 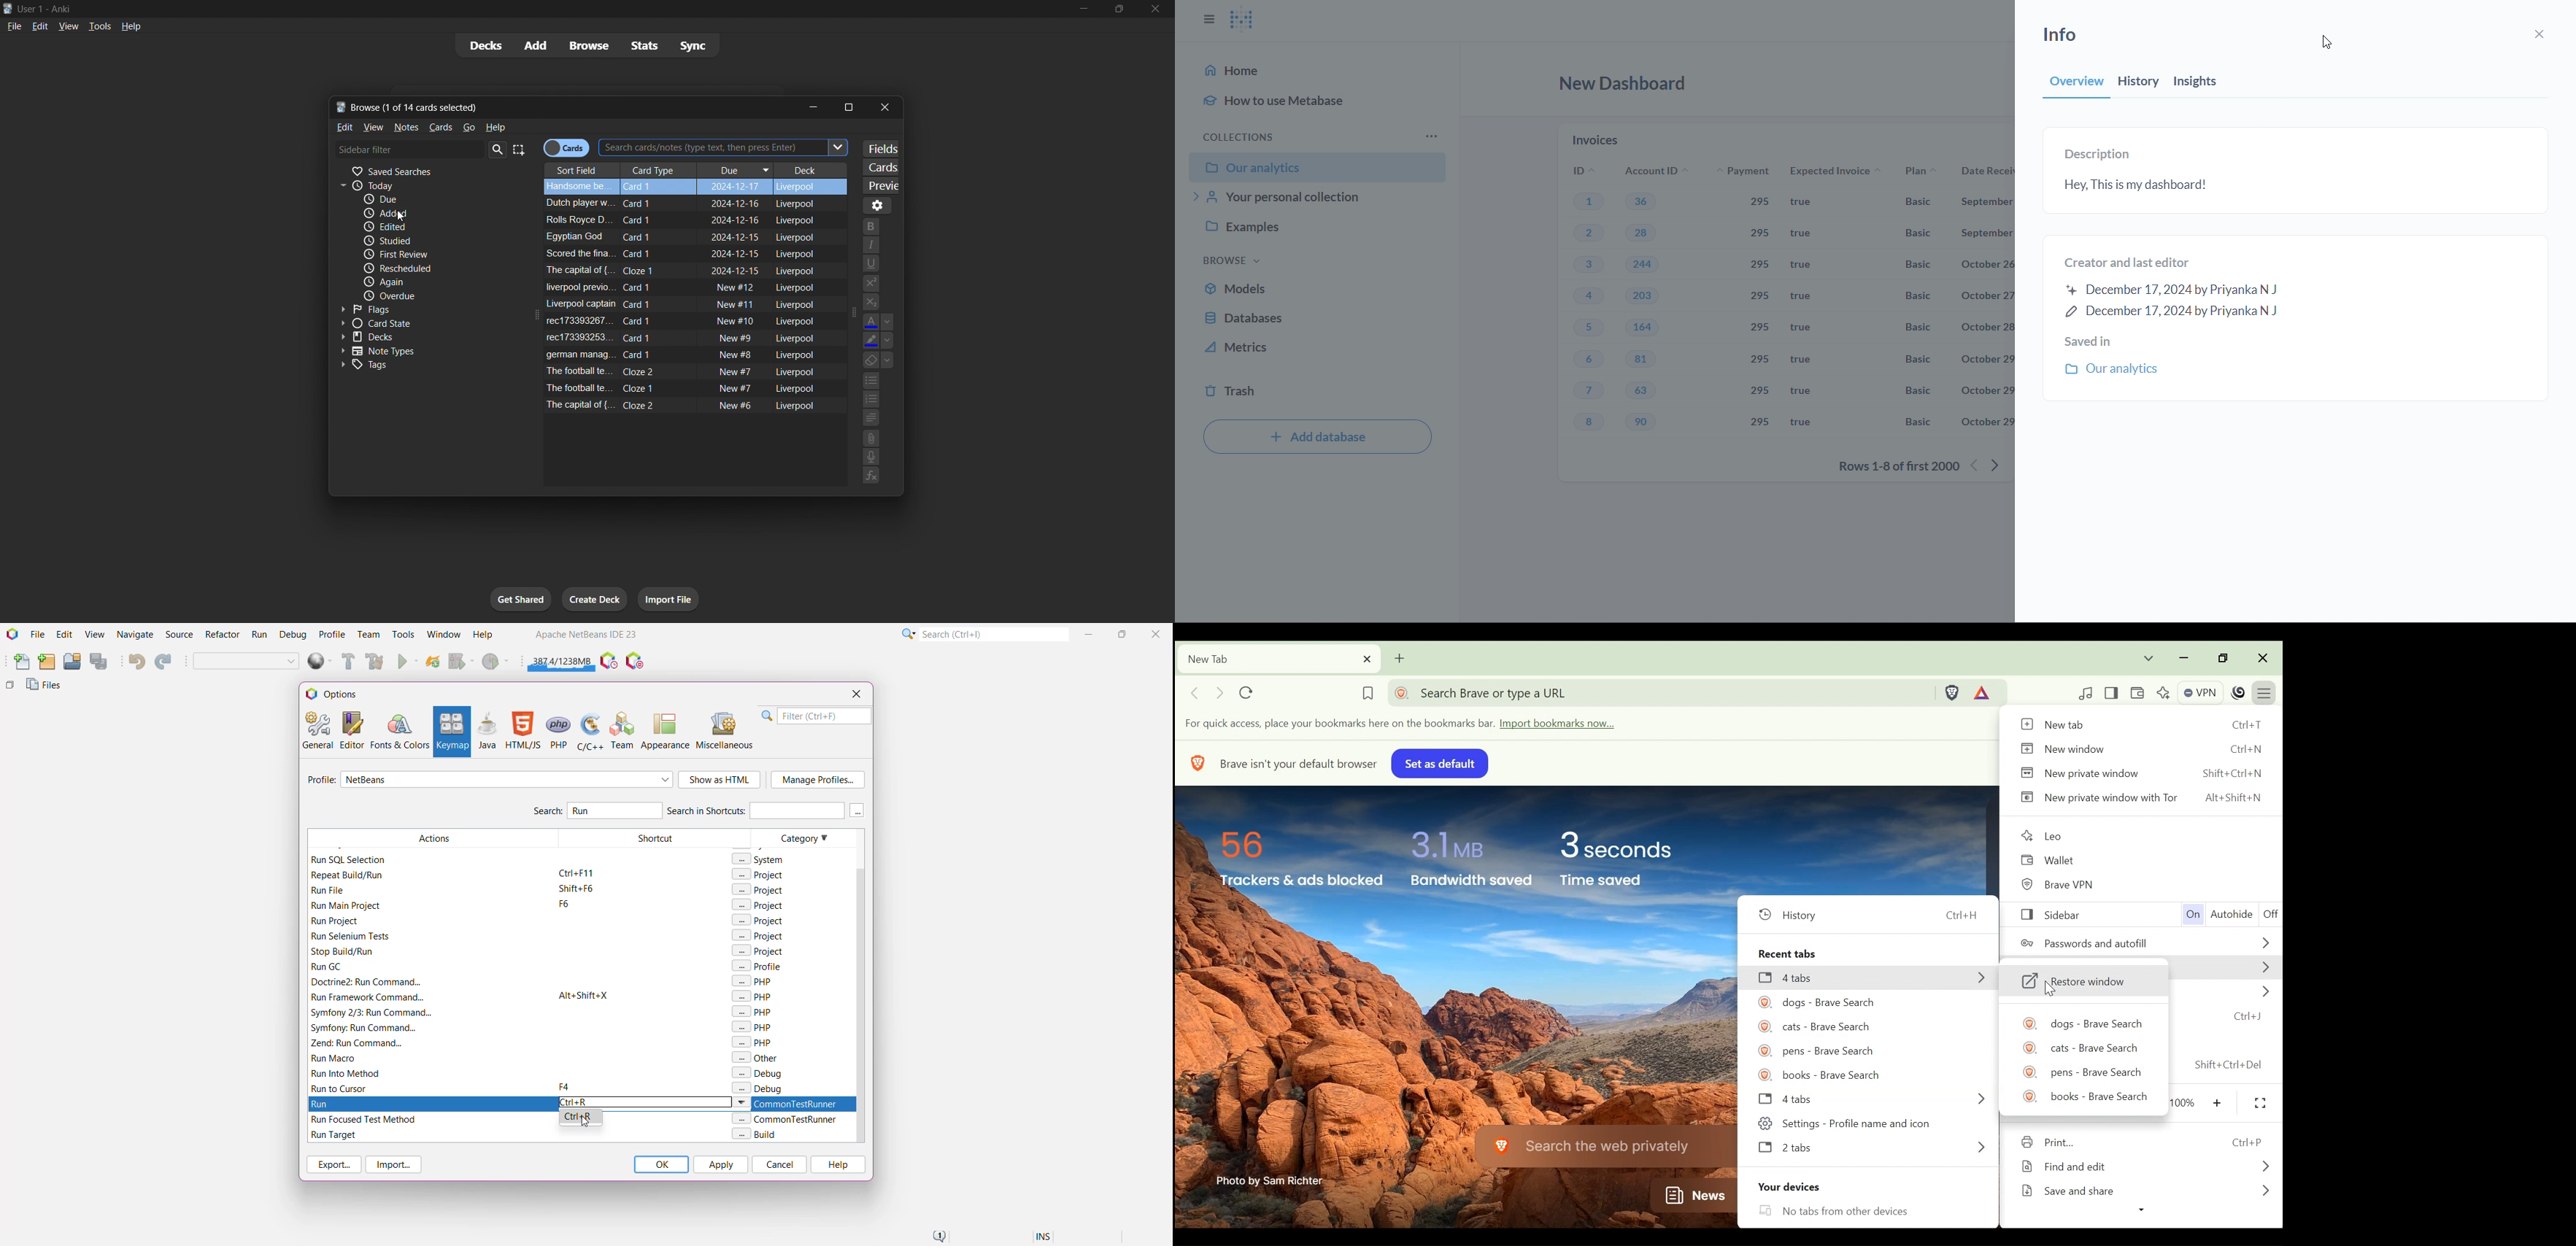 What do you see at coordinates (676, 219) in the screenshot?
I see `Rolls Royce D... Card 1 2024-12-16 Liverpool` at bounding box center [676, 219].